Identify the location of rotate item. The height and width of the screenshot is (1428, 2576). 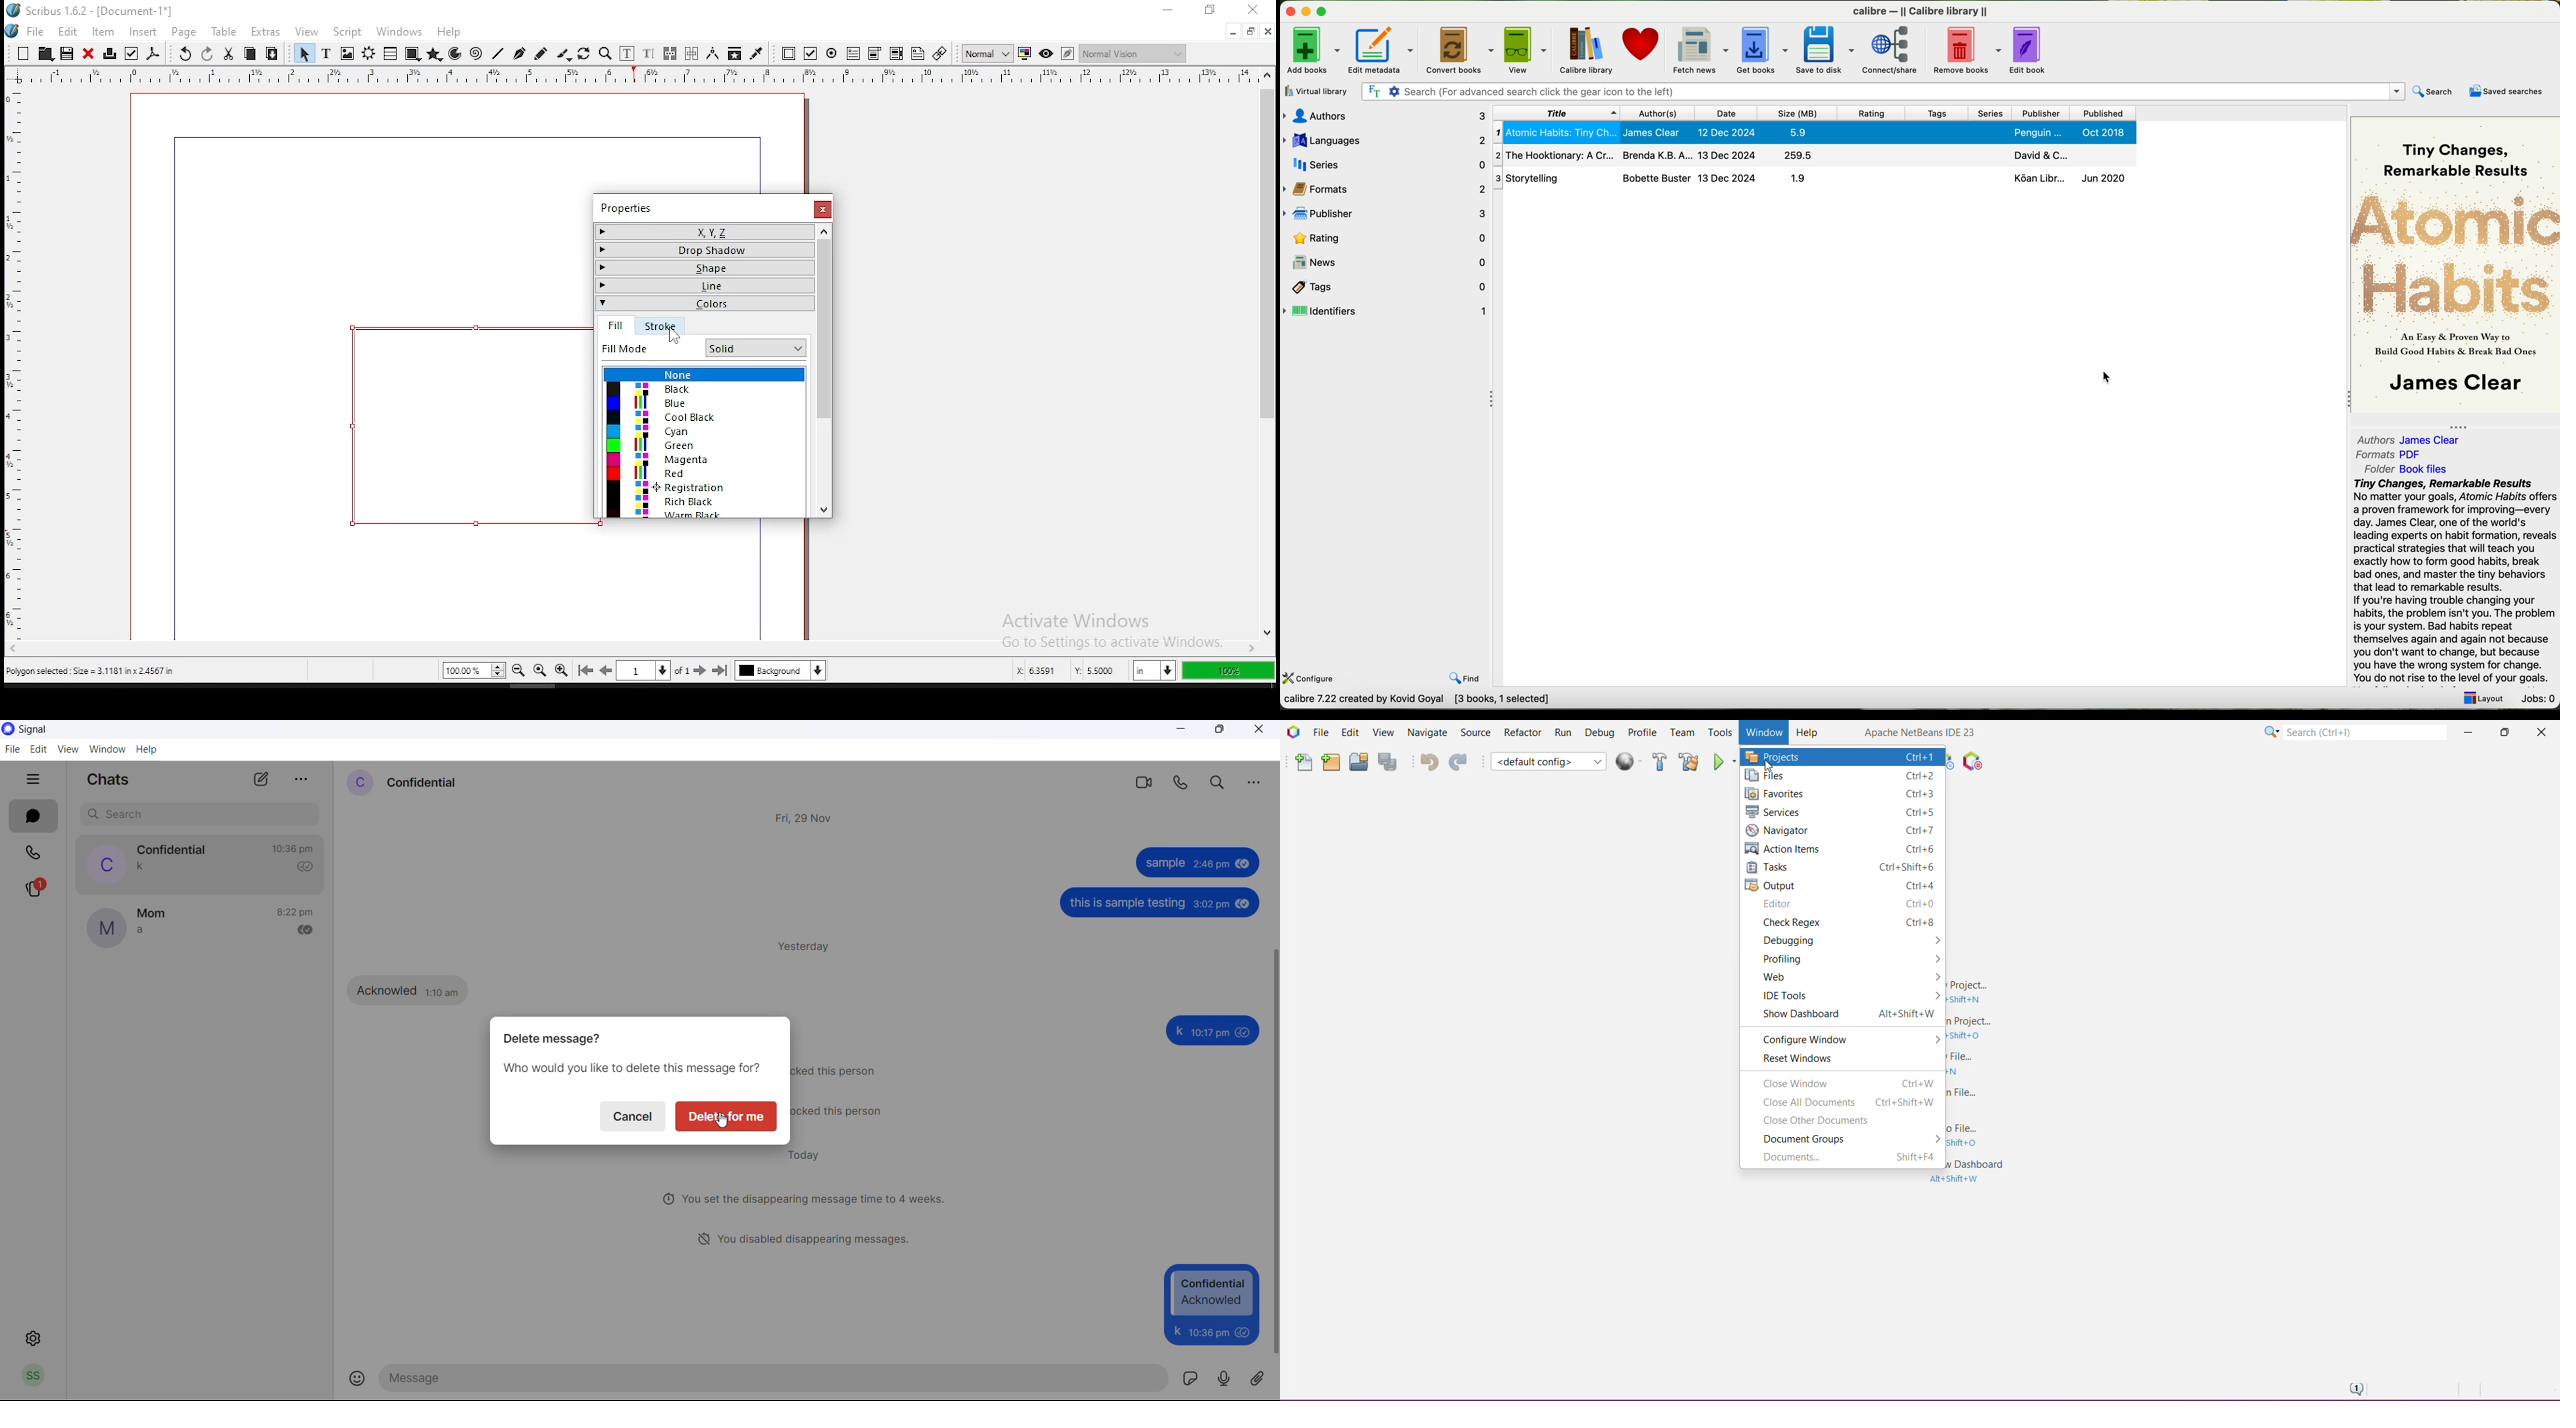
(584, 54).